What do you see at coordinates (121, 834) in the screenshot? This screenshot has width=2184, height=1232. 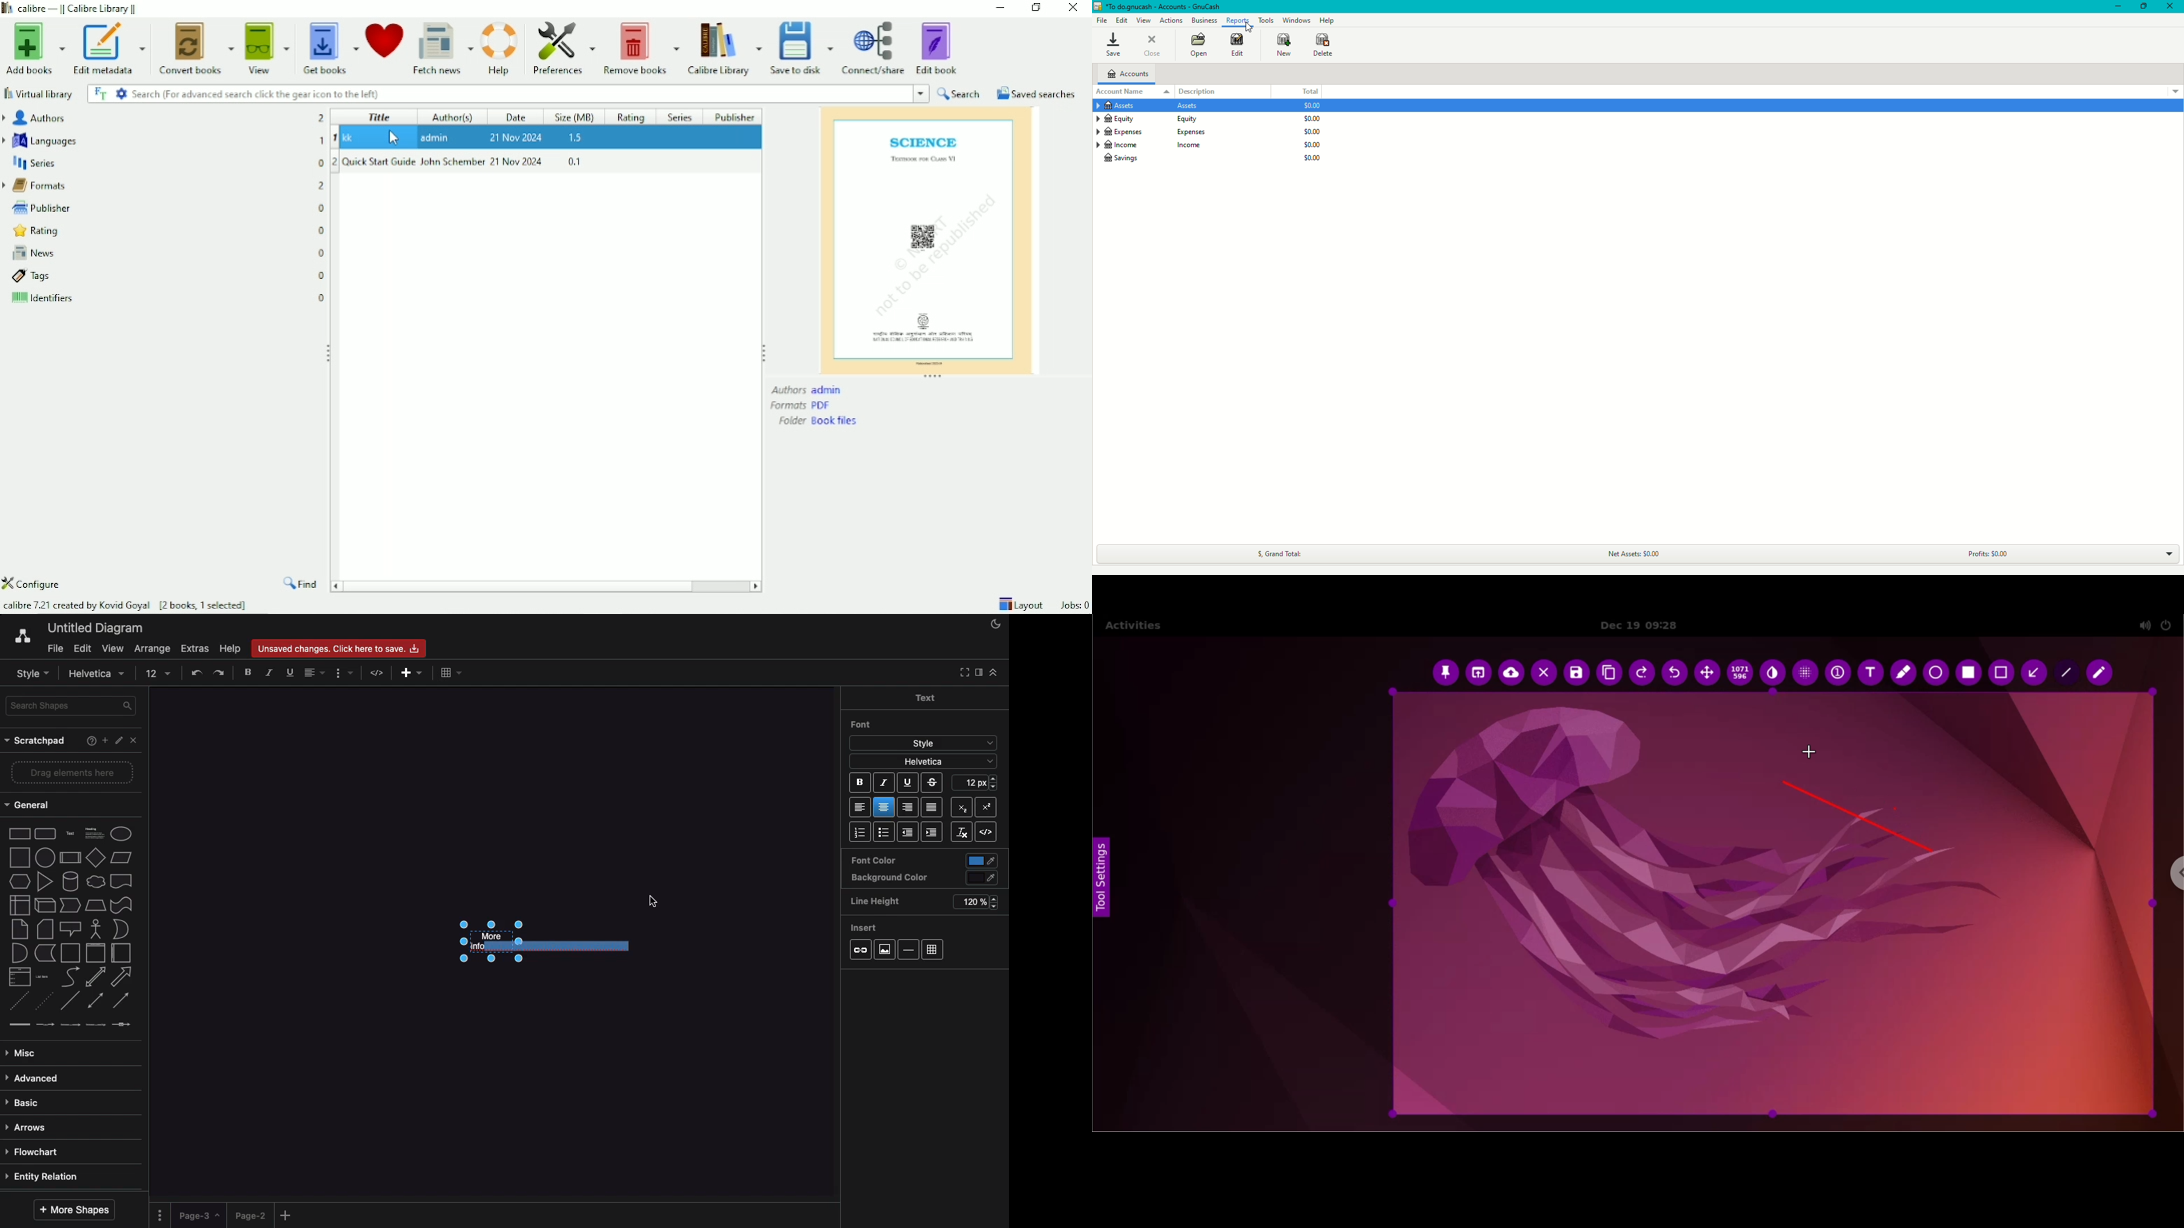 I see `Ellipse` at bounding box center [121, 834].